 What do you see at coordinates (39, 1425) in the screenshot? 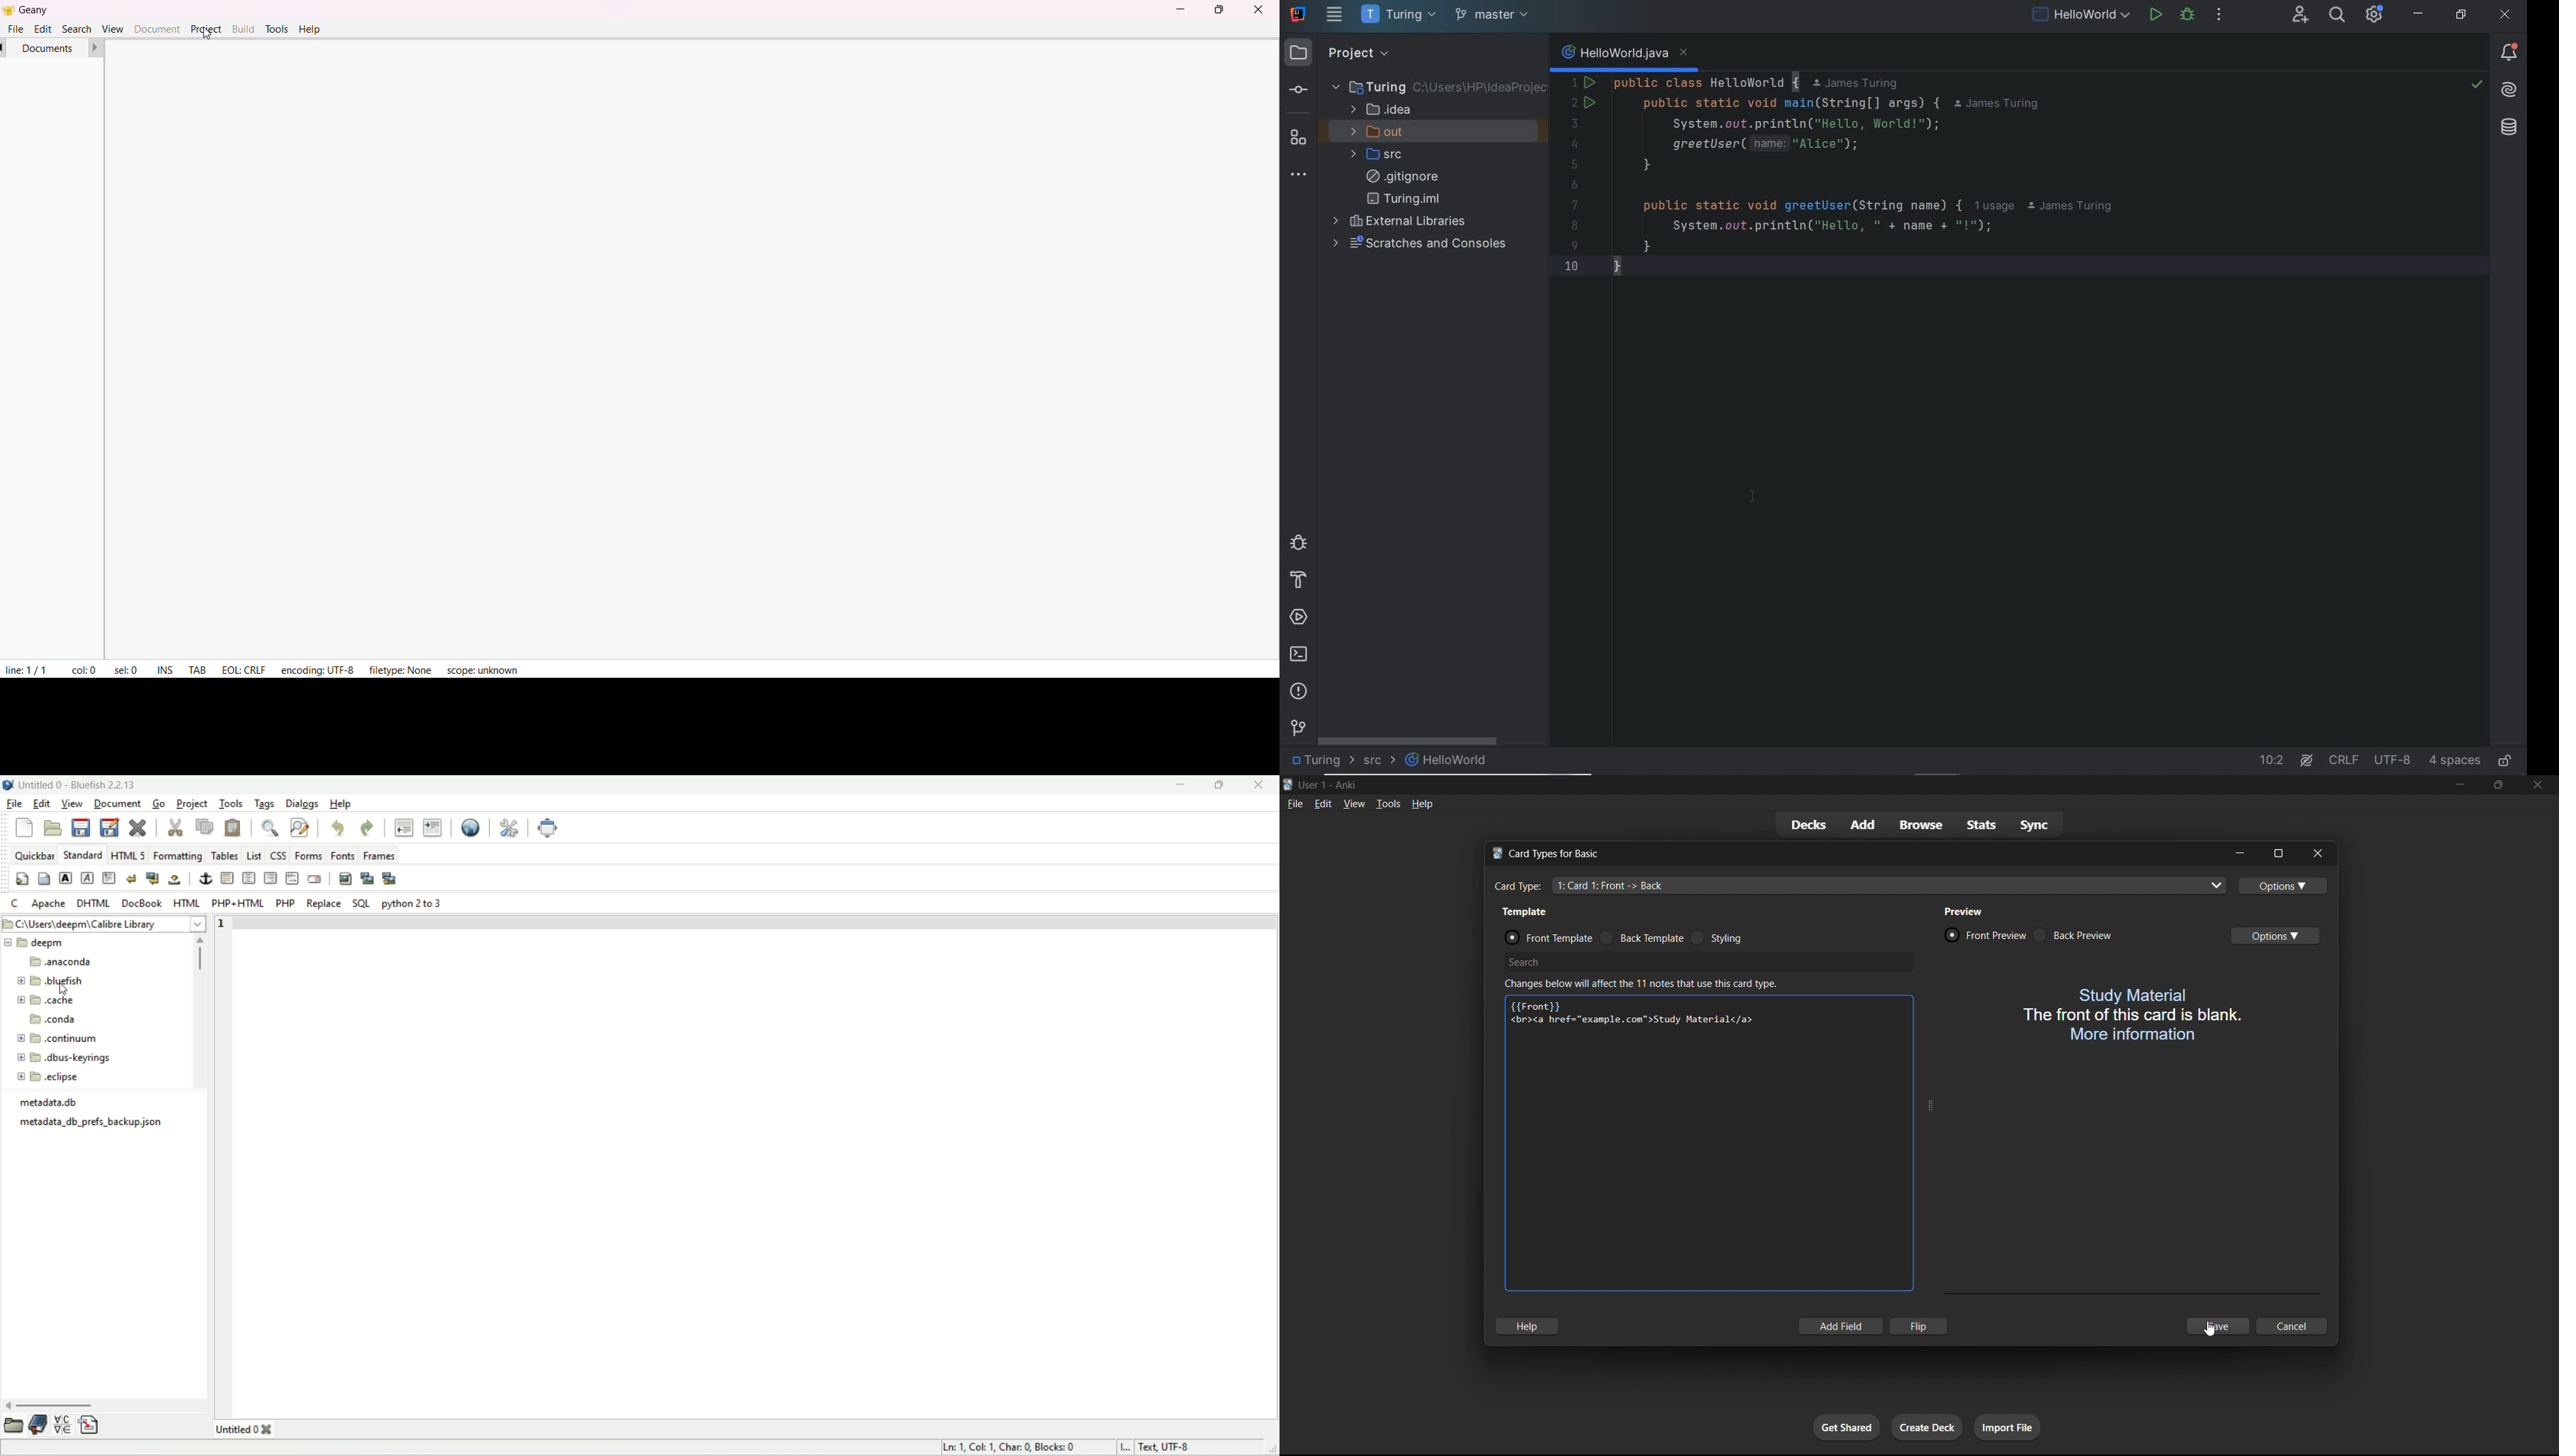
I see `documentation` at bounding box center [39, 1425].